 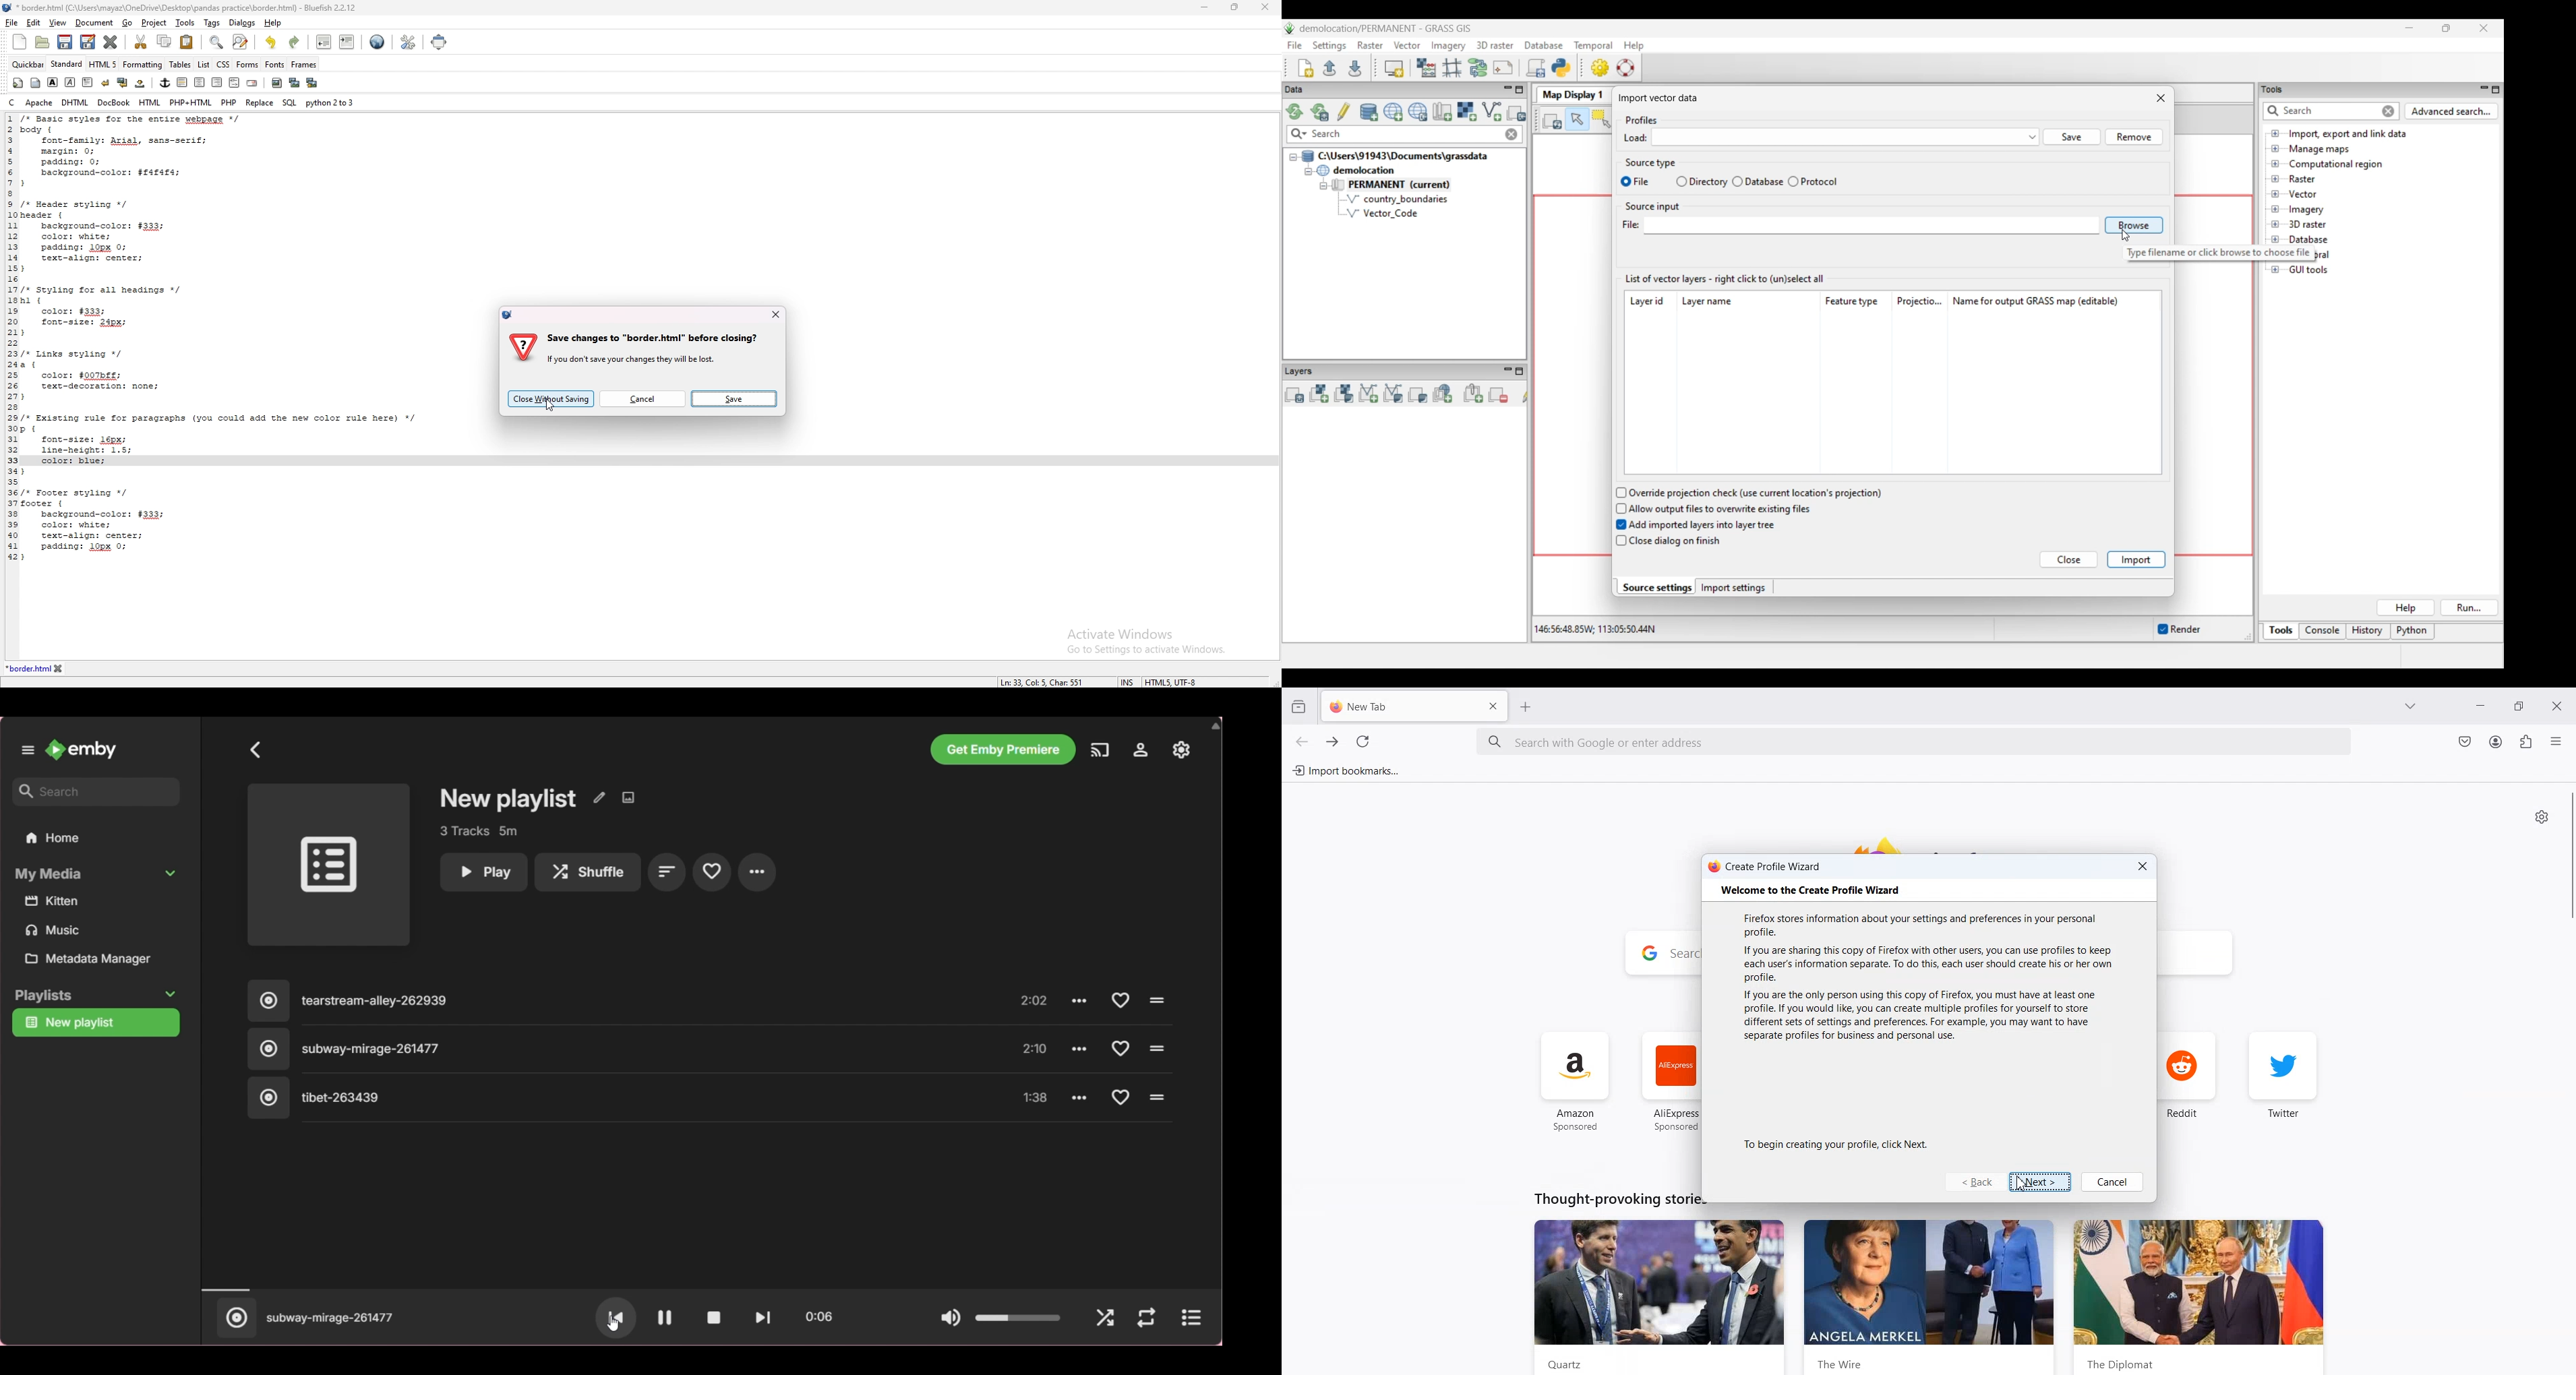 What do you see at coordinates (2525, 742) in the screenshot?
I see `Extensions` at bounding box center [2525, 742].